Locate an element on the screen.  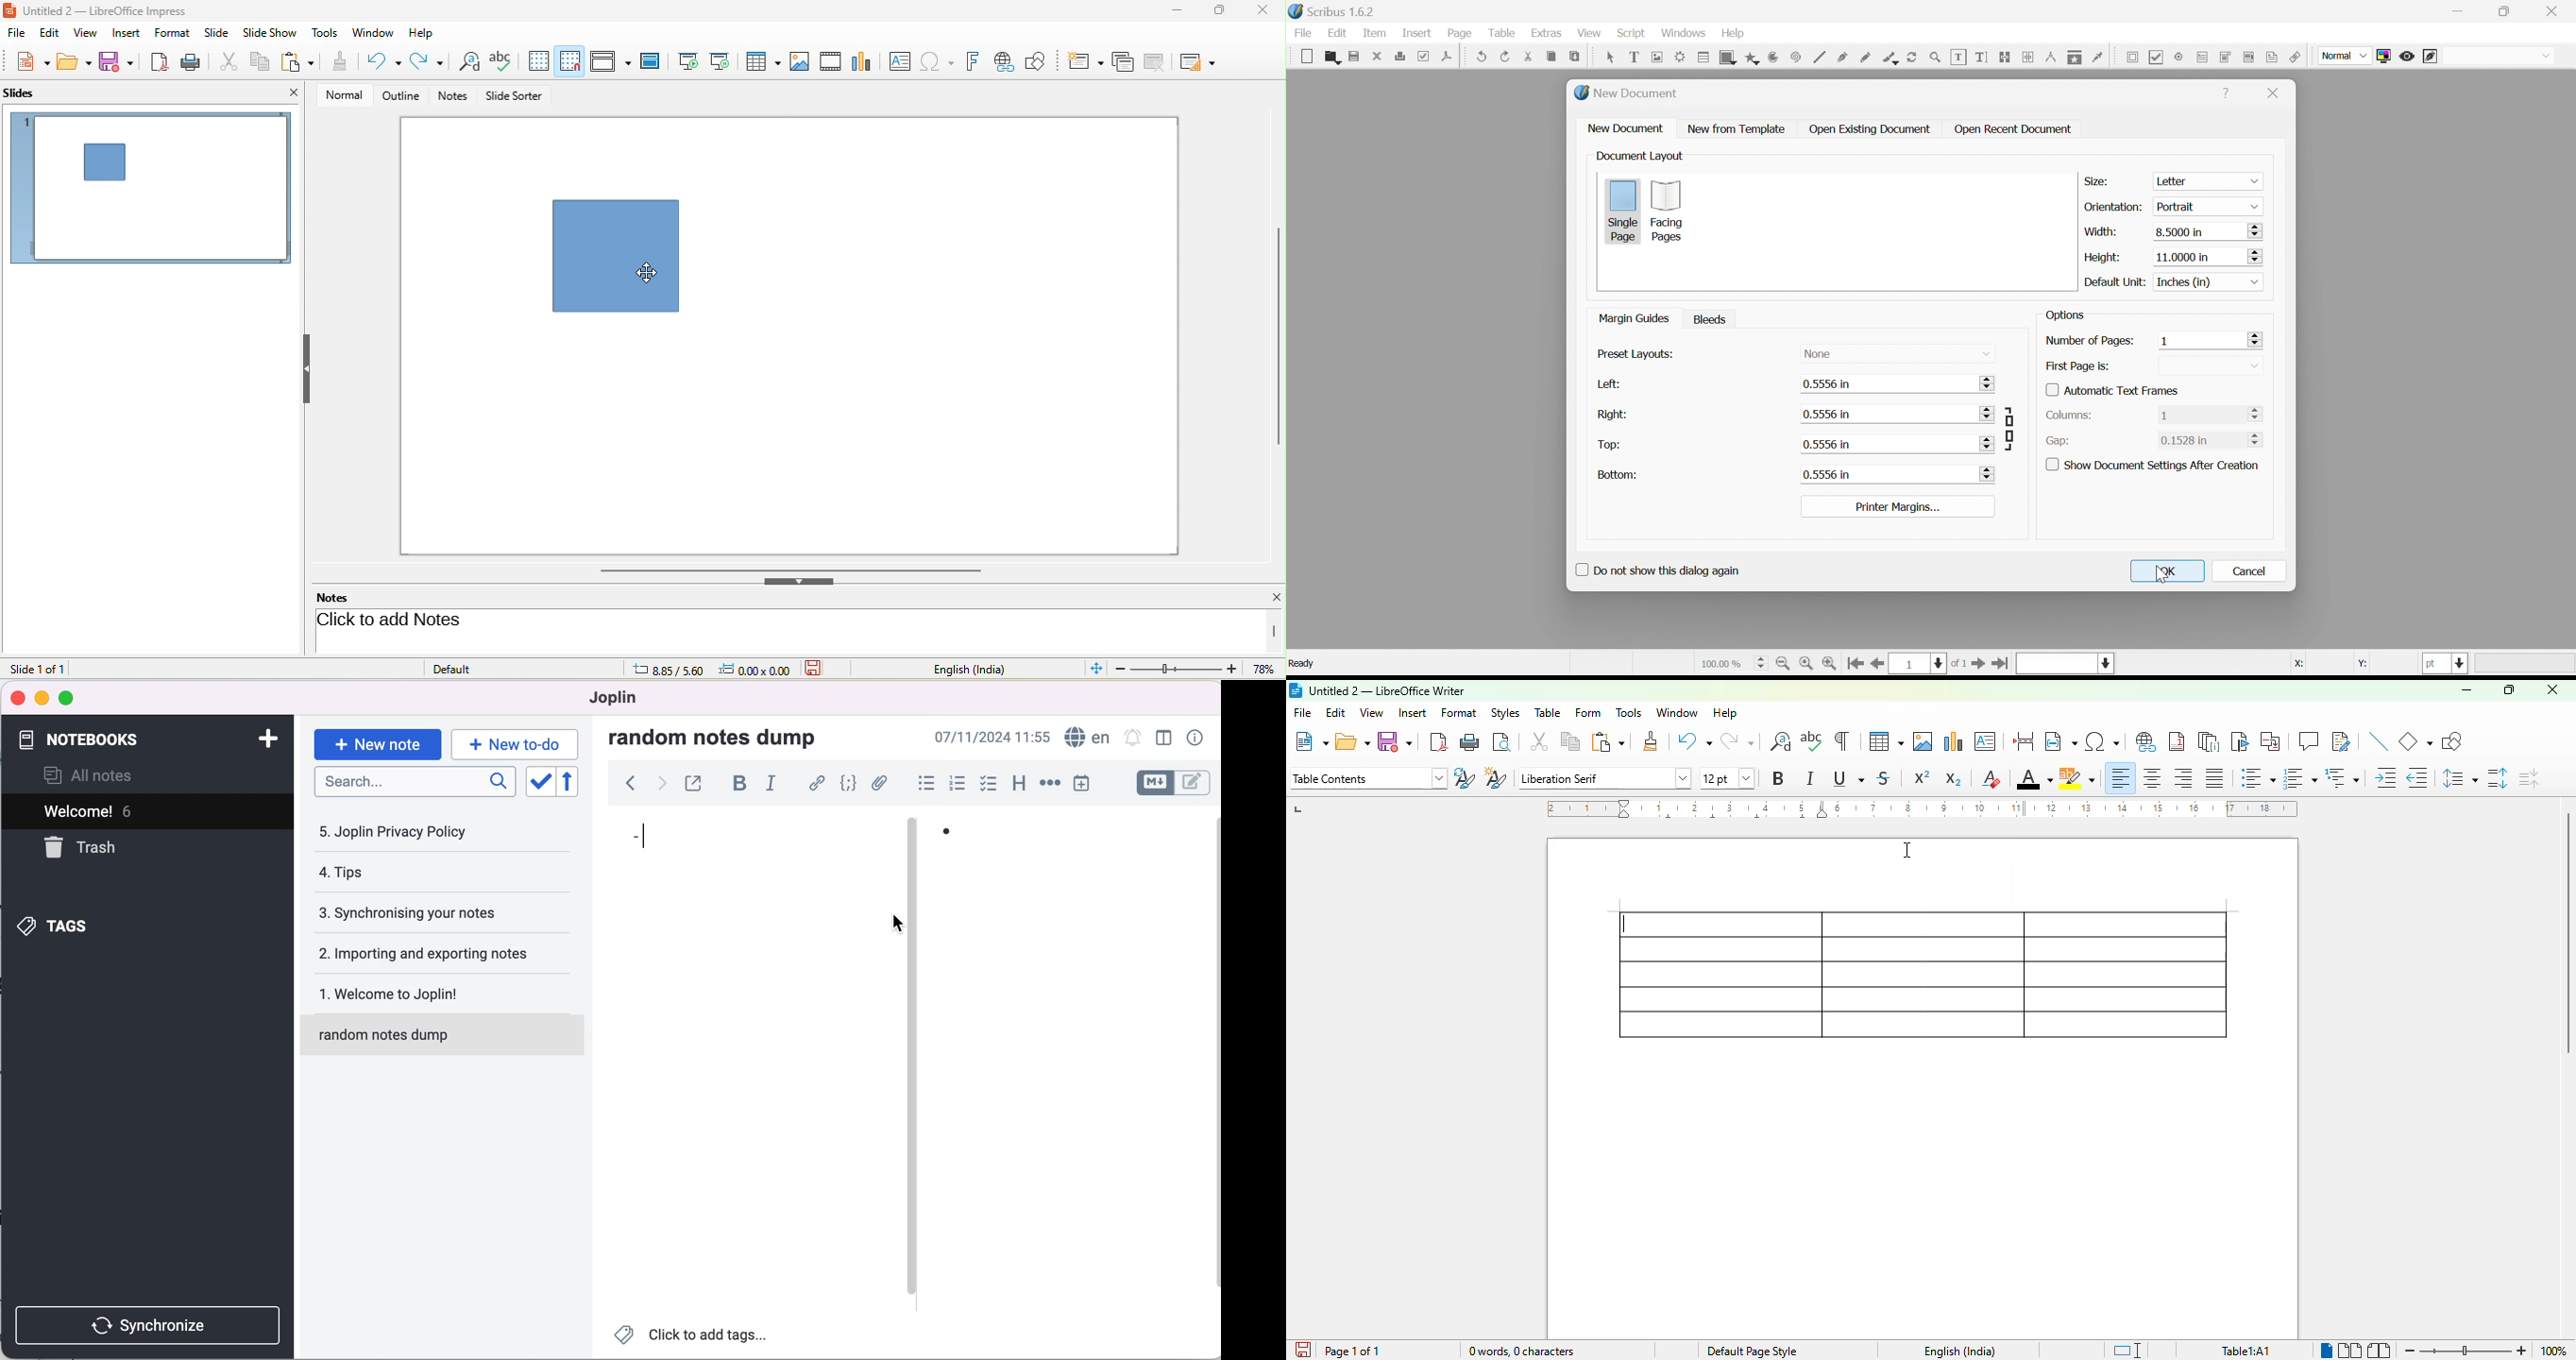
cursor position-8.85/5.60 is located at coordinates (657, 670).